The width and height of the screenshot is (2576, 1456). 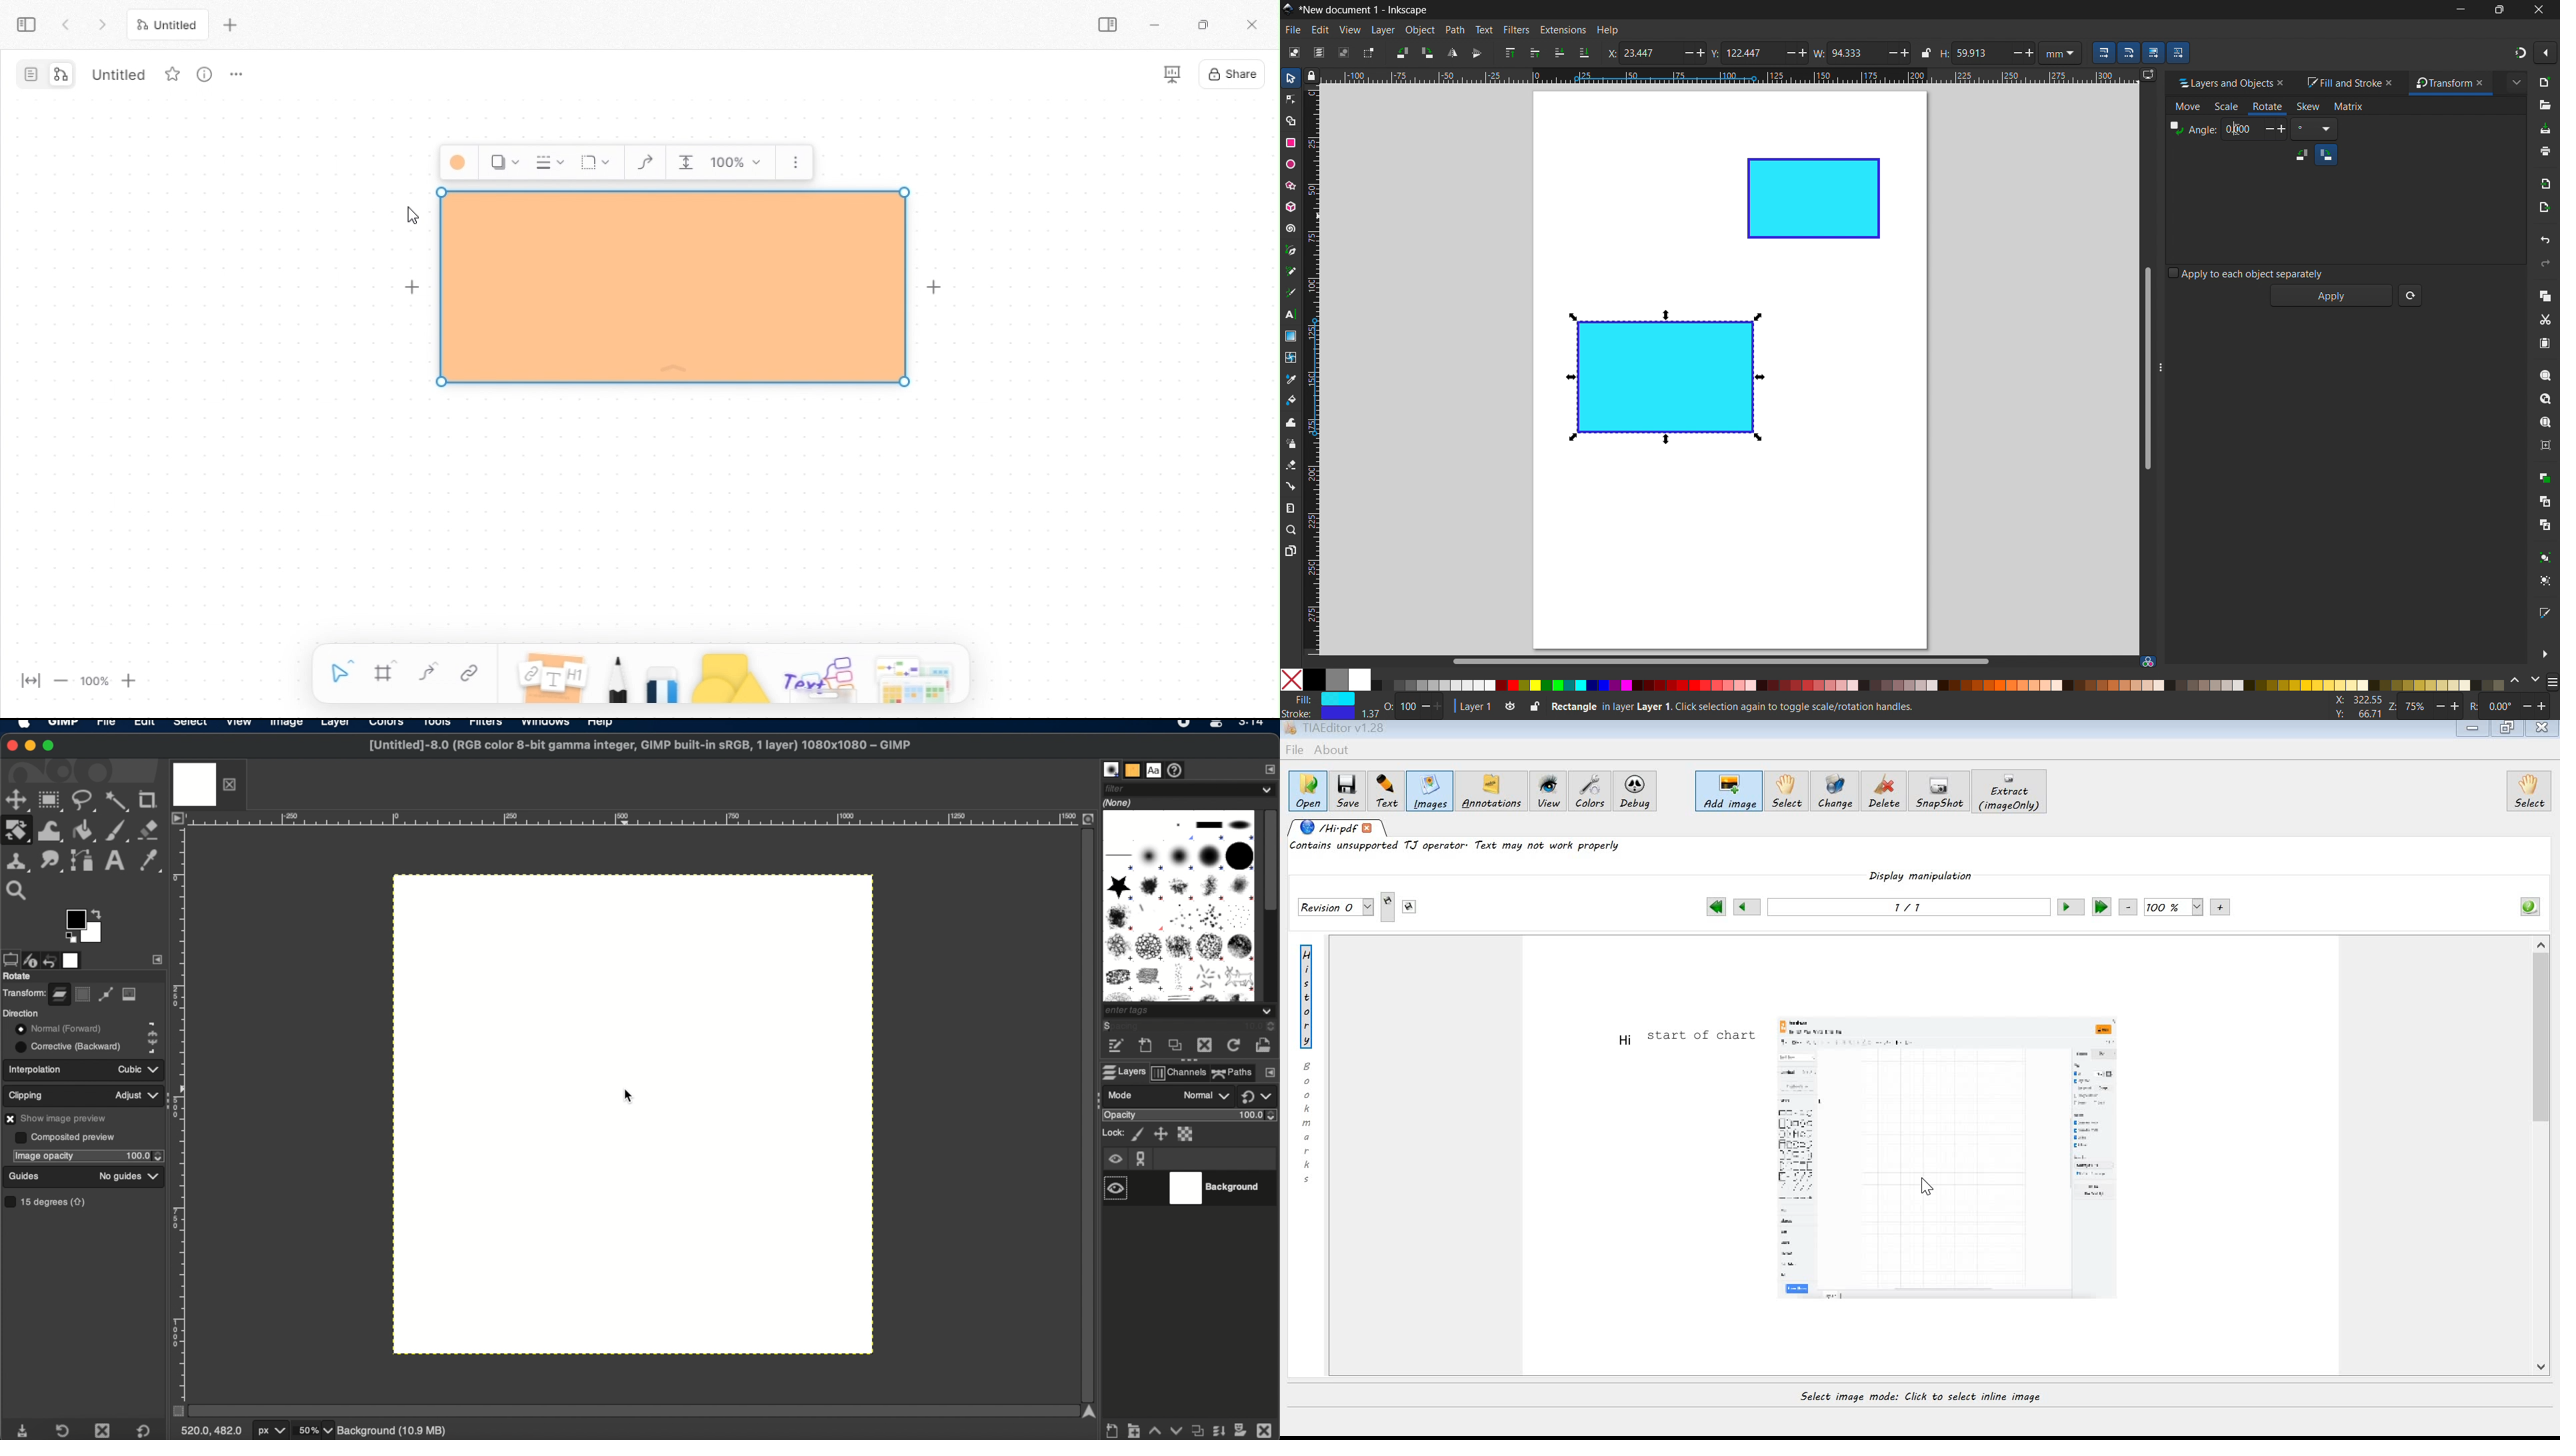 What do you see at coordinates (1293, 52) in the screenshot?
I see `select all` at bounding box center [1293, 52].